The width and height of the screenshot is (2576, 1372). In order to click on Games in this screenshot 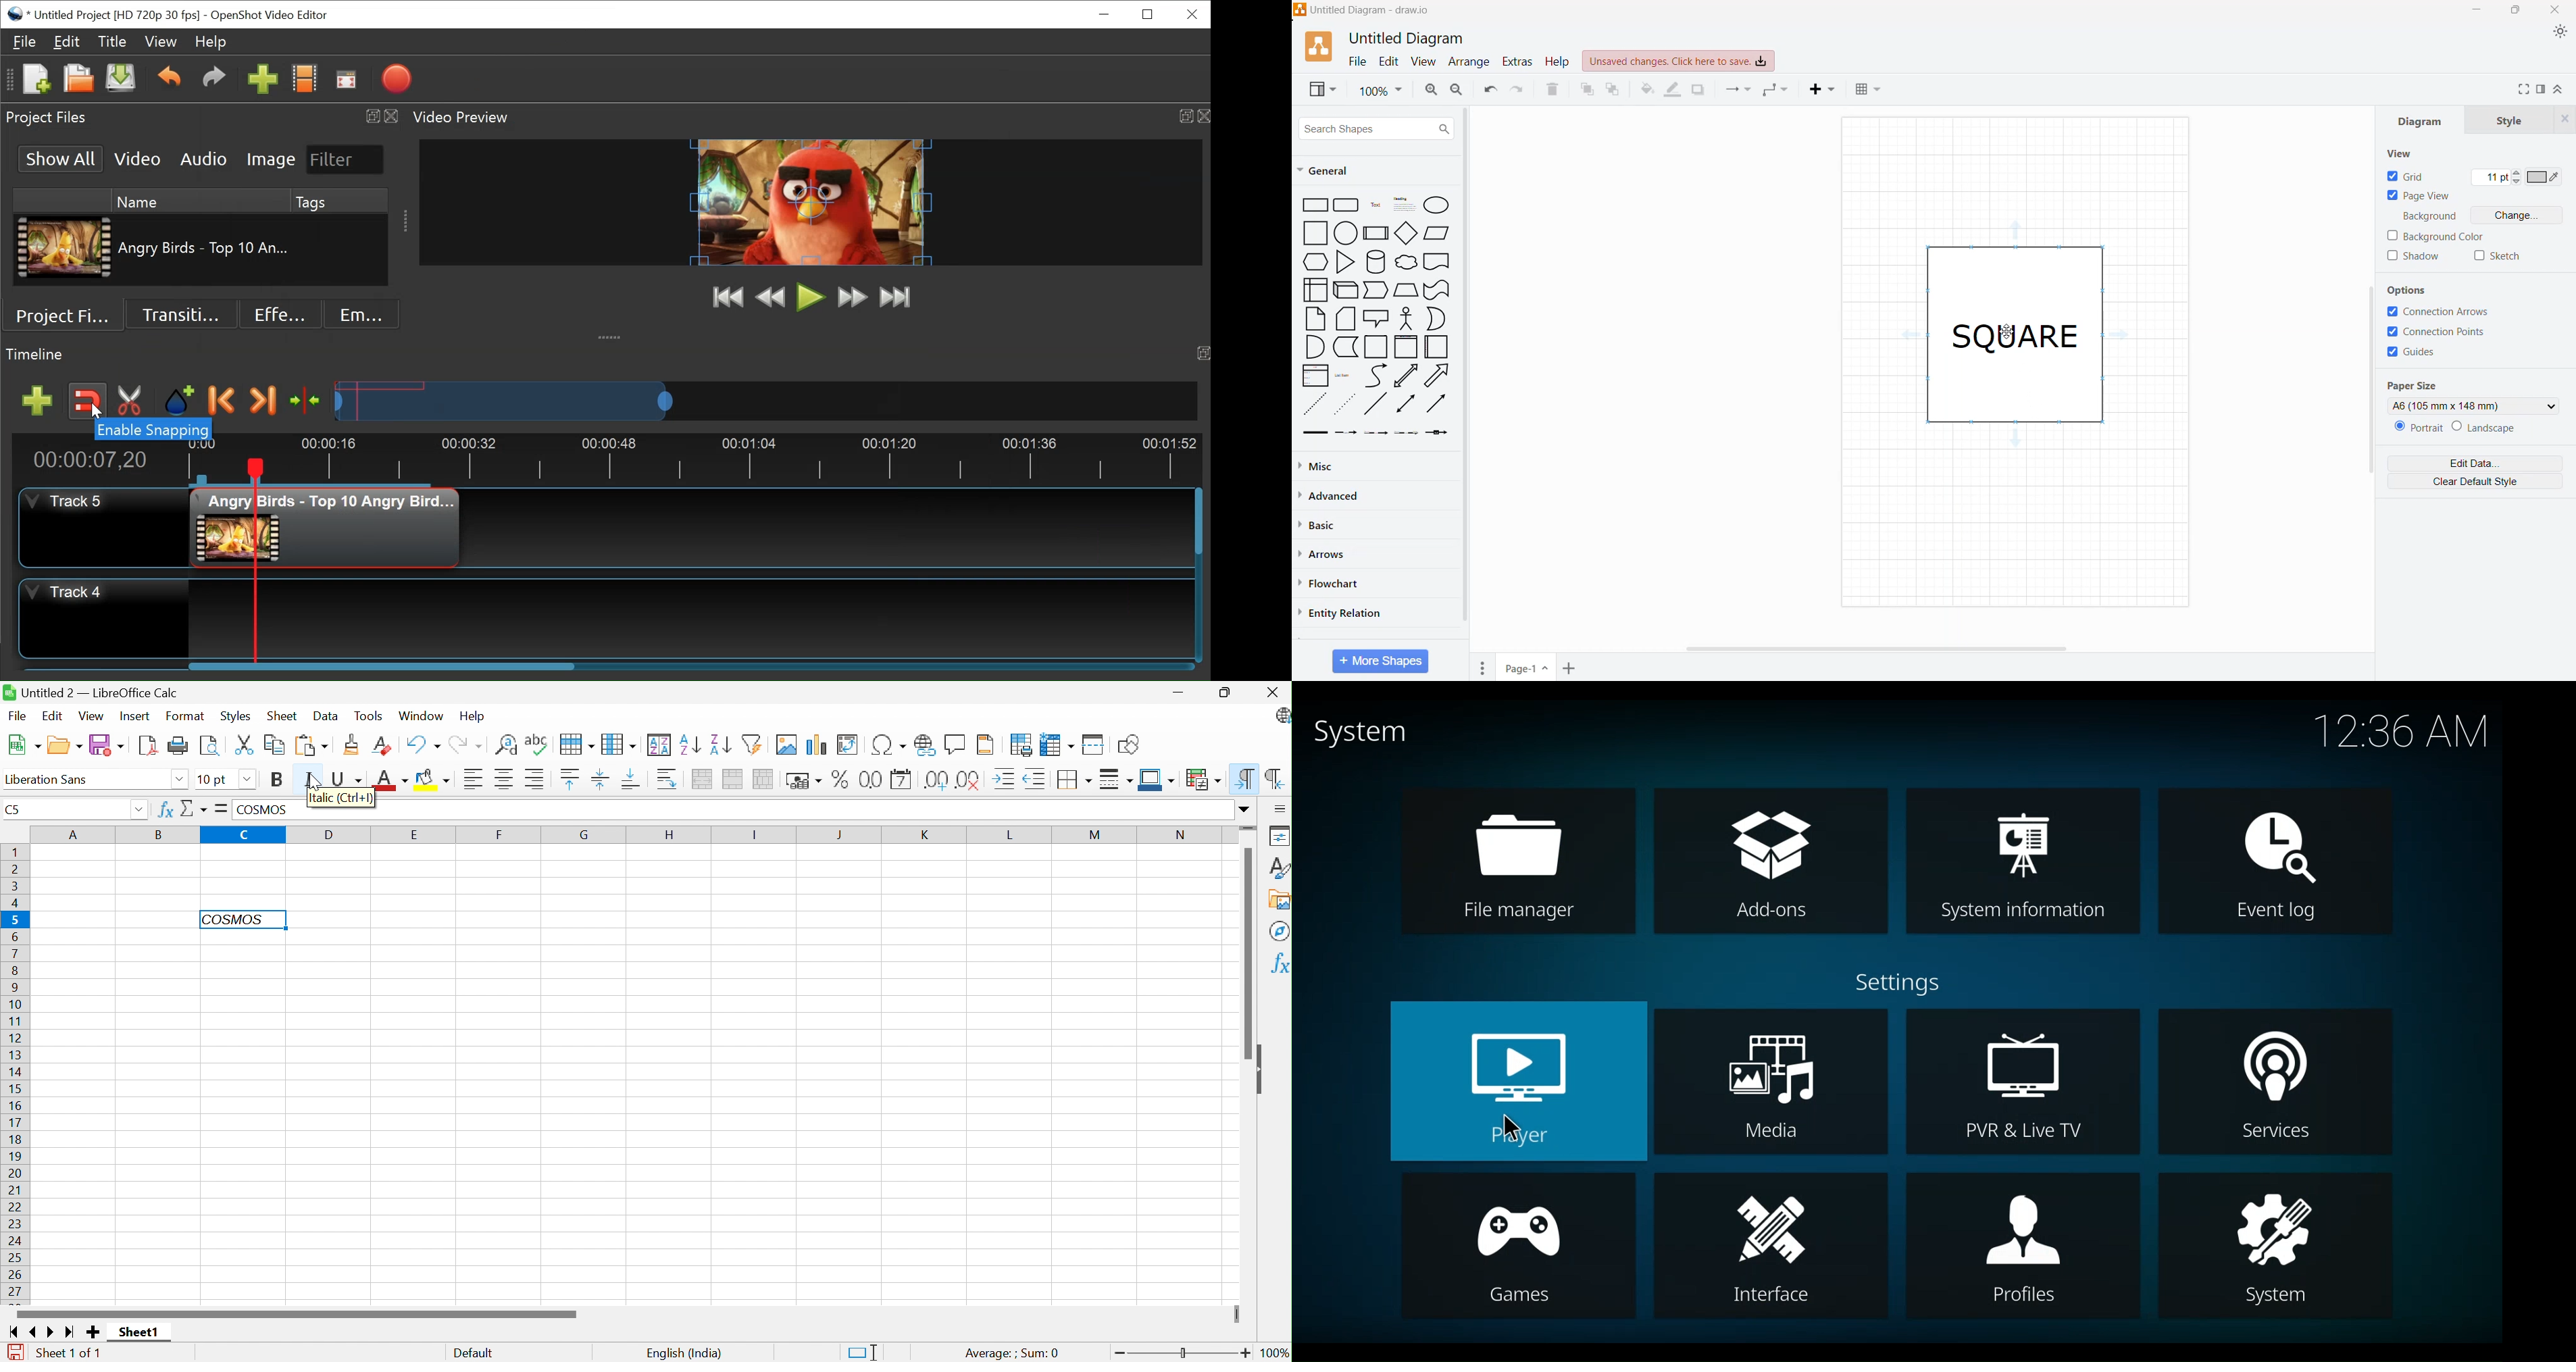, I will do `click(1518, 1245)`.